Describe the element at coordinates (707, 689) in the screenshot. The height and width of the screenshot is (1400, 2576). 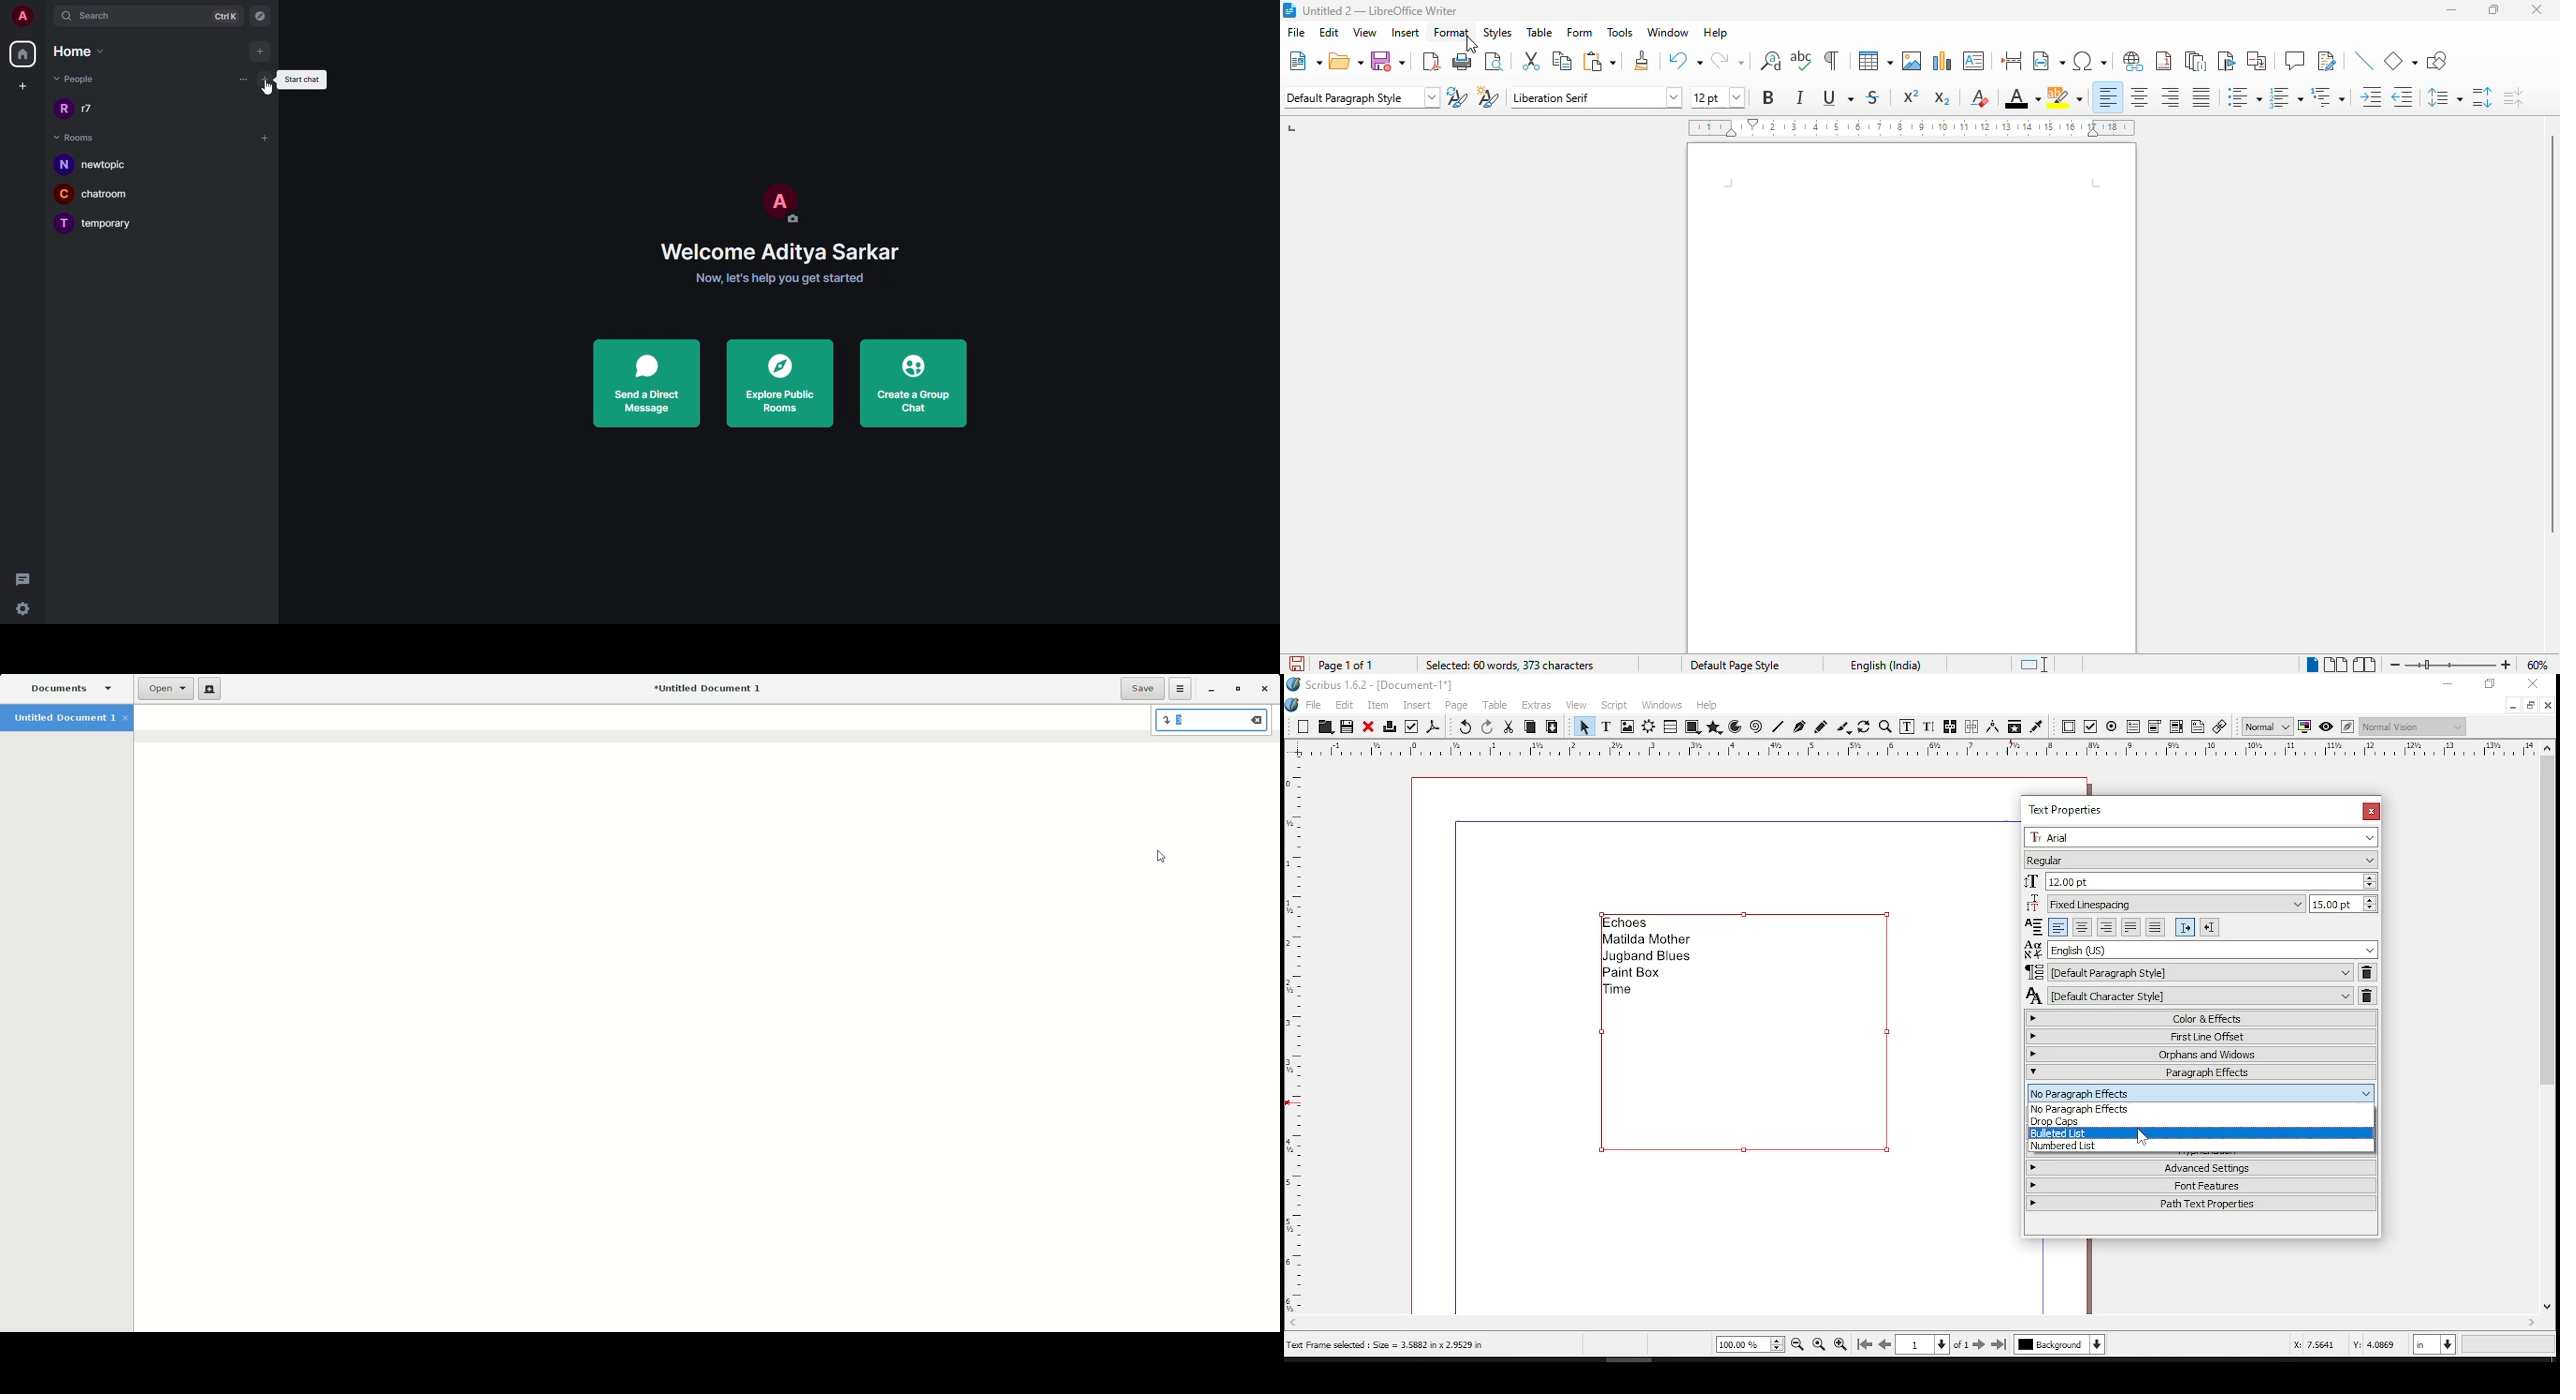
I see `Untitled document` at that location.